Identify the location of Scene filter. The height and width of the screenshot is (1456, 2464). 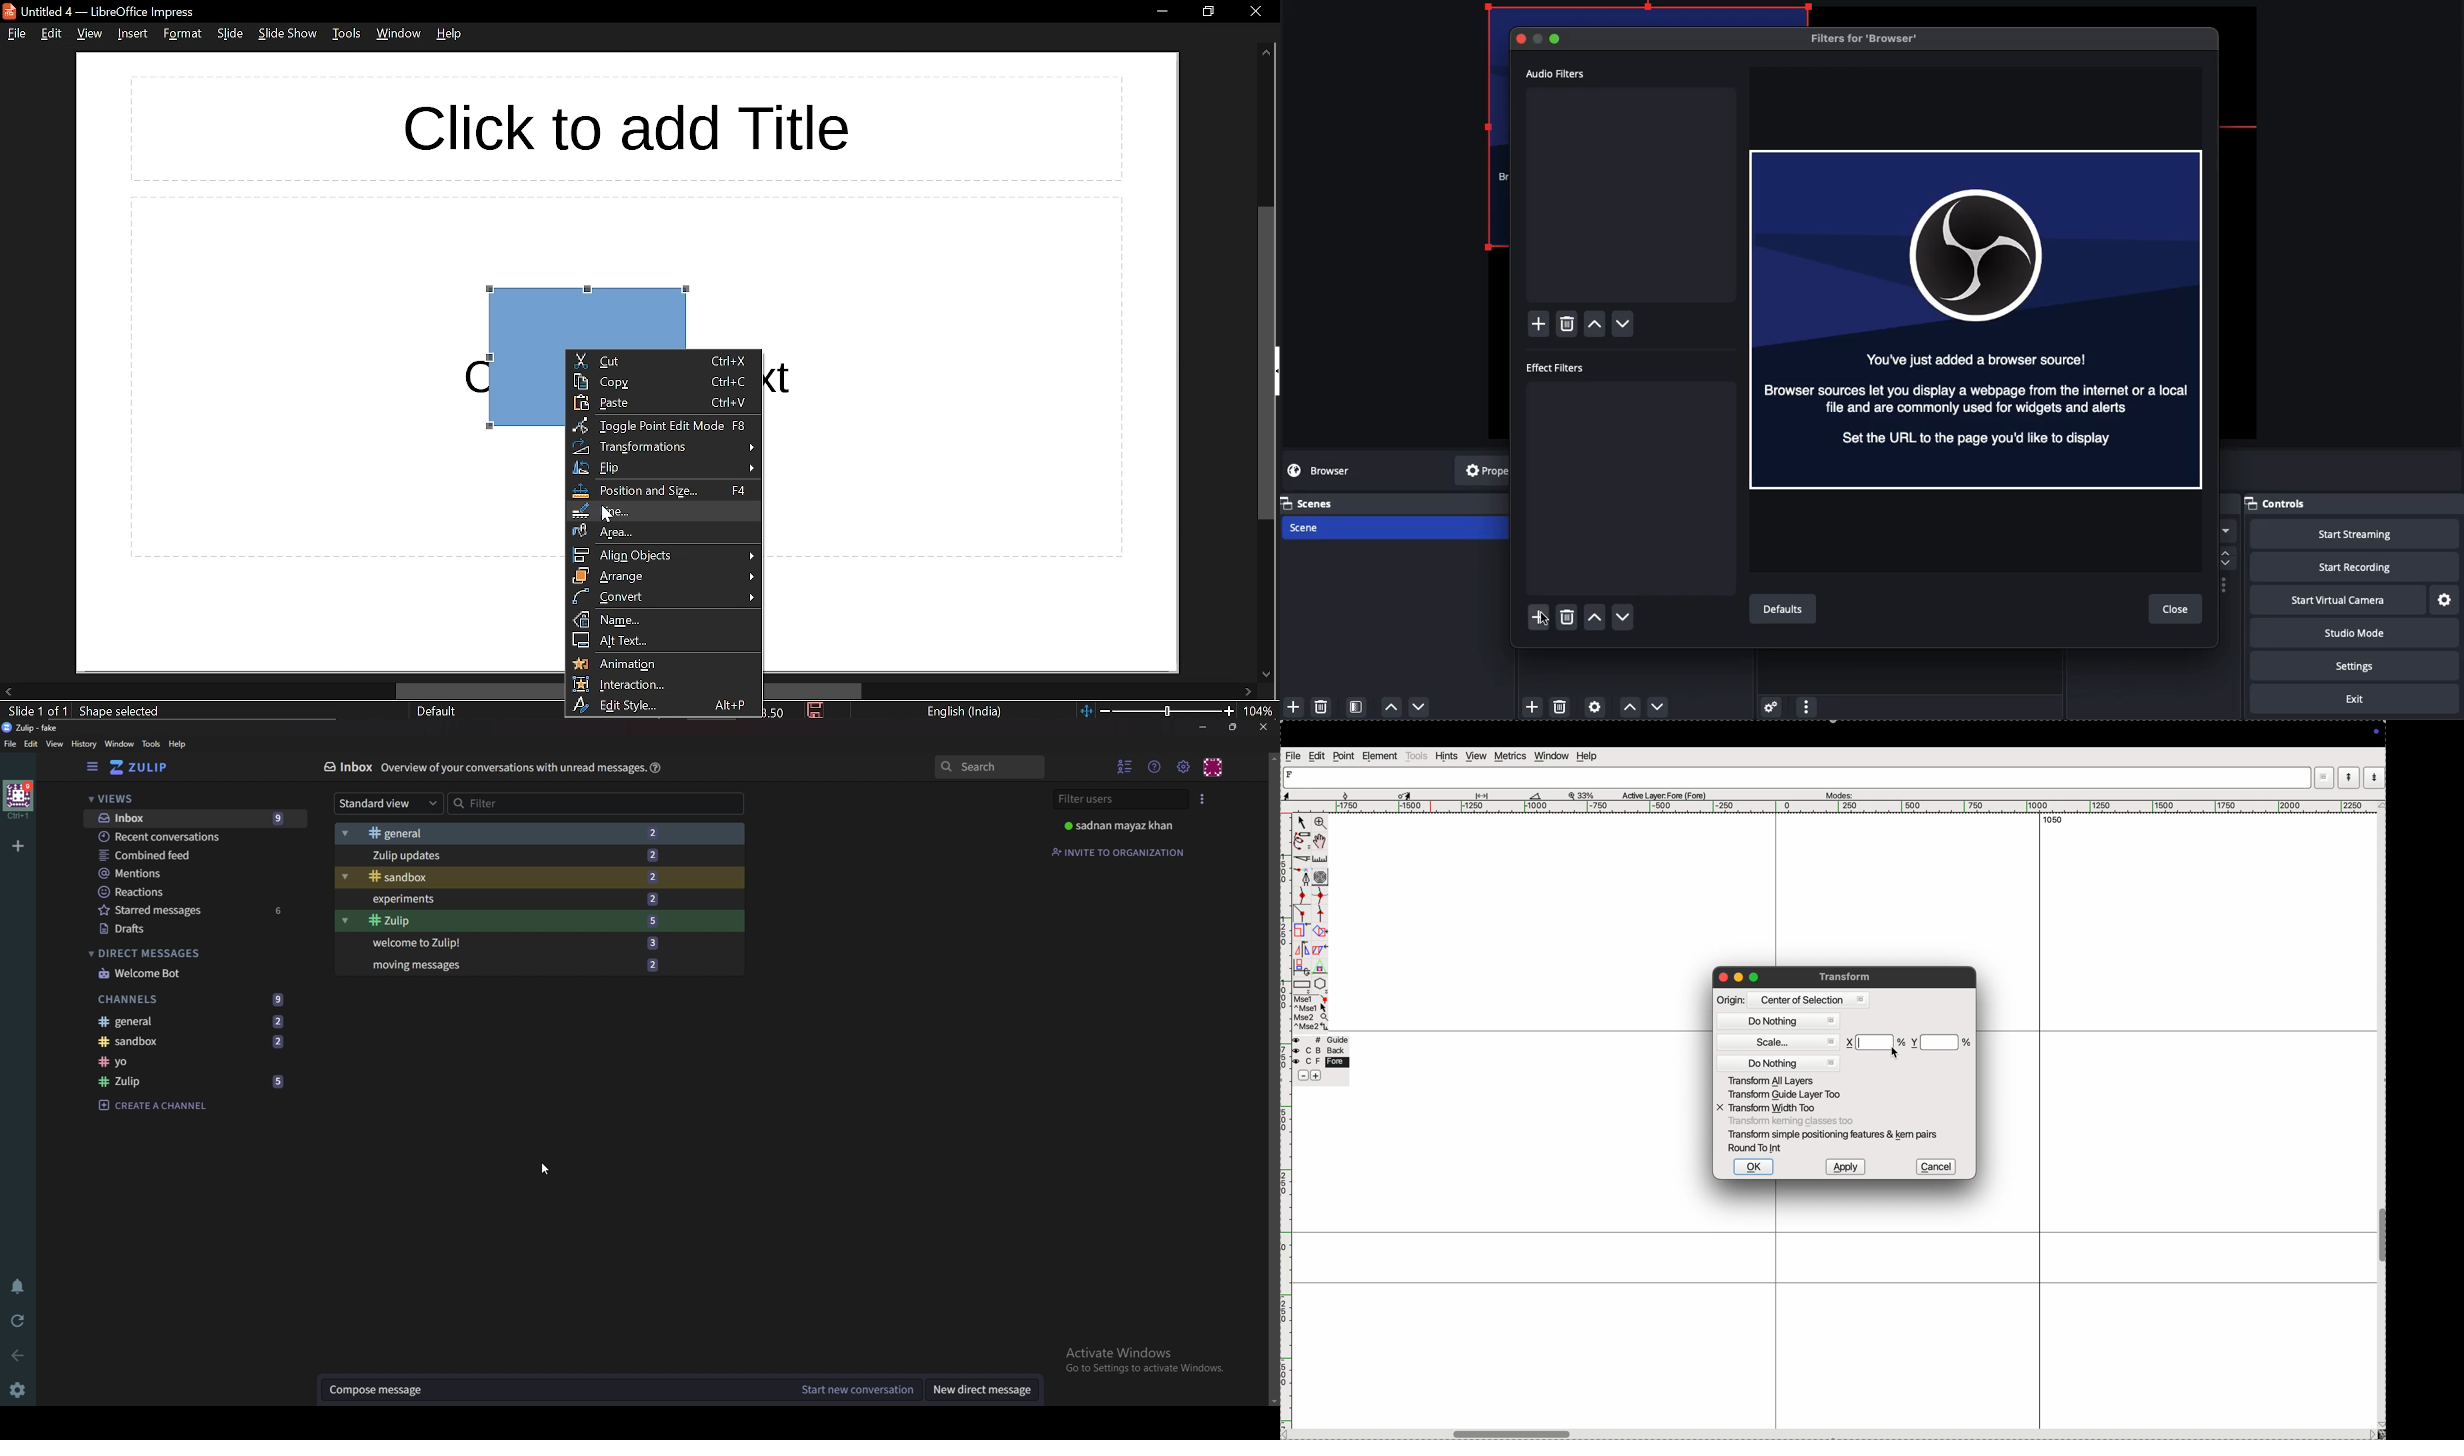
(1357, 707).